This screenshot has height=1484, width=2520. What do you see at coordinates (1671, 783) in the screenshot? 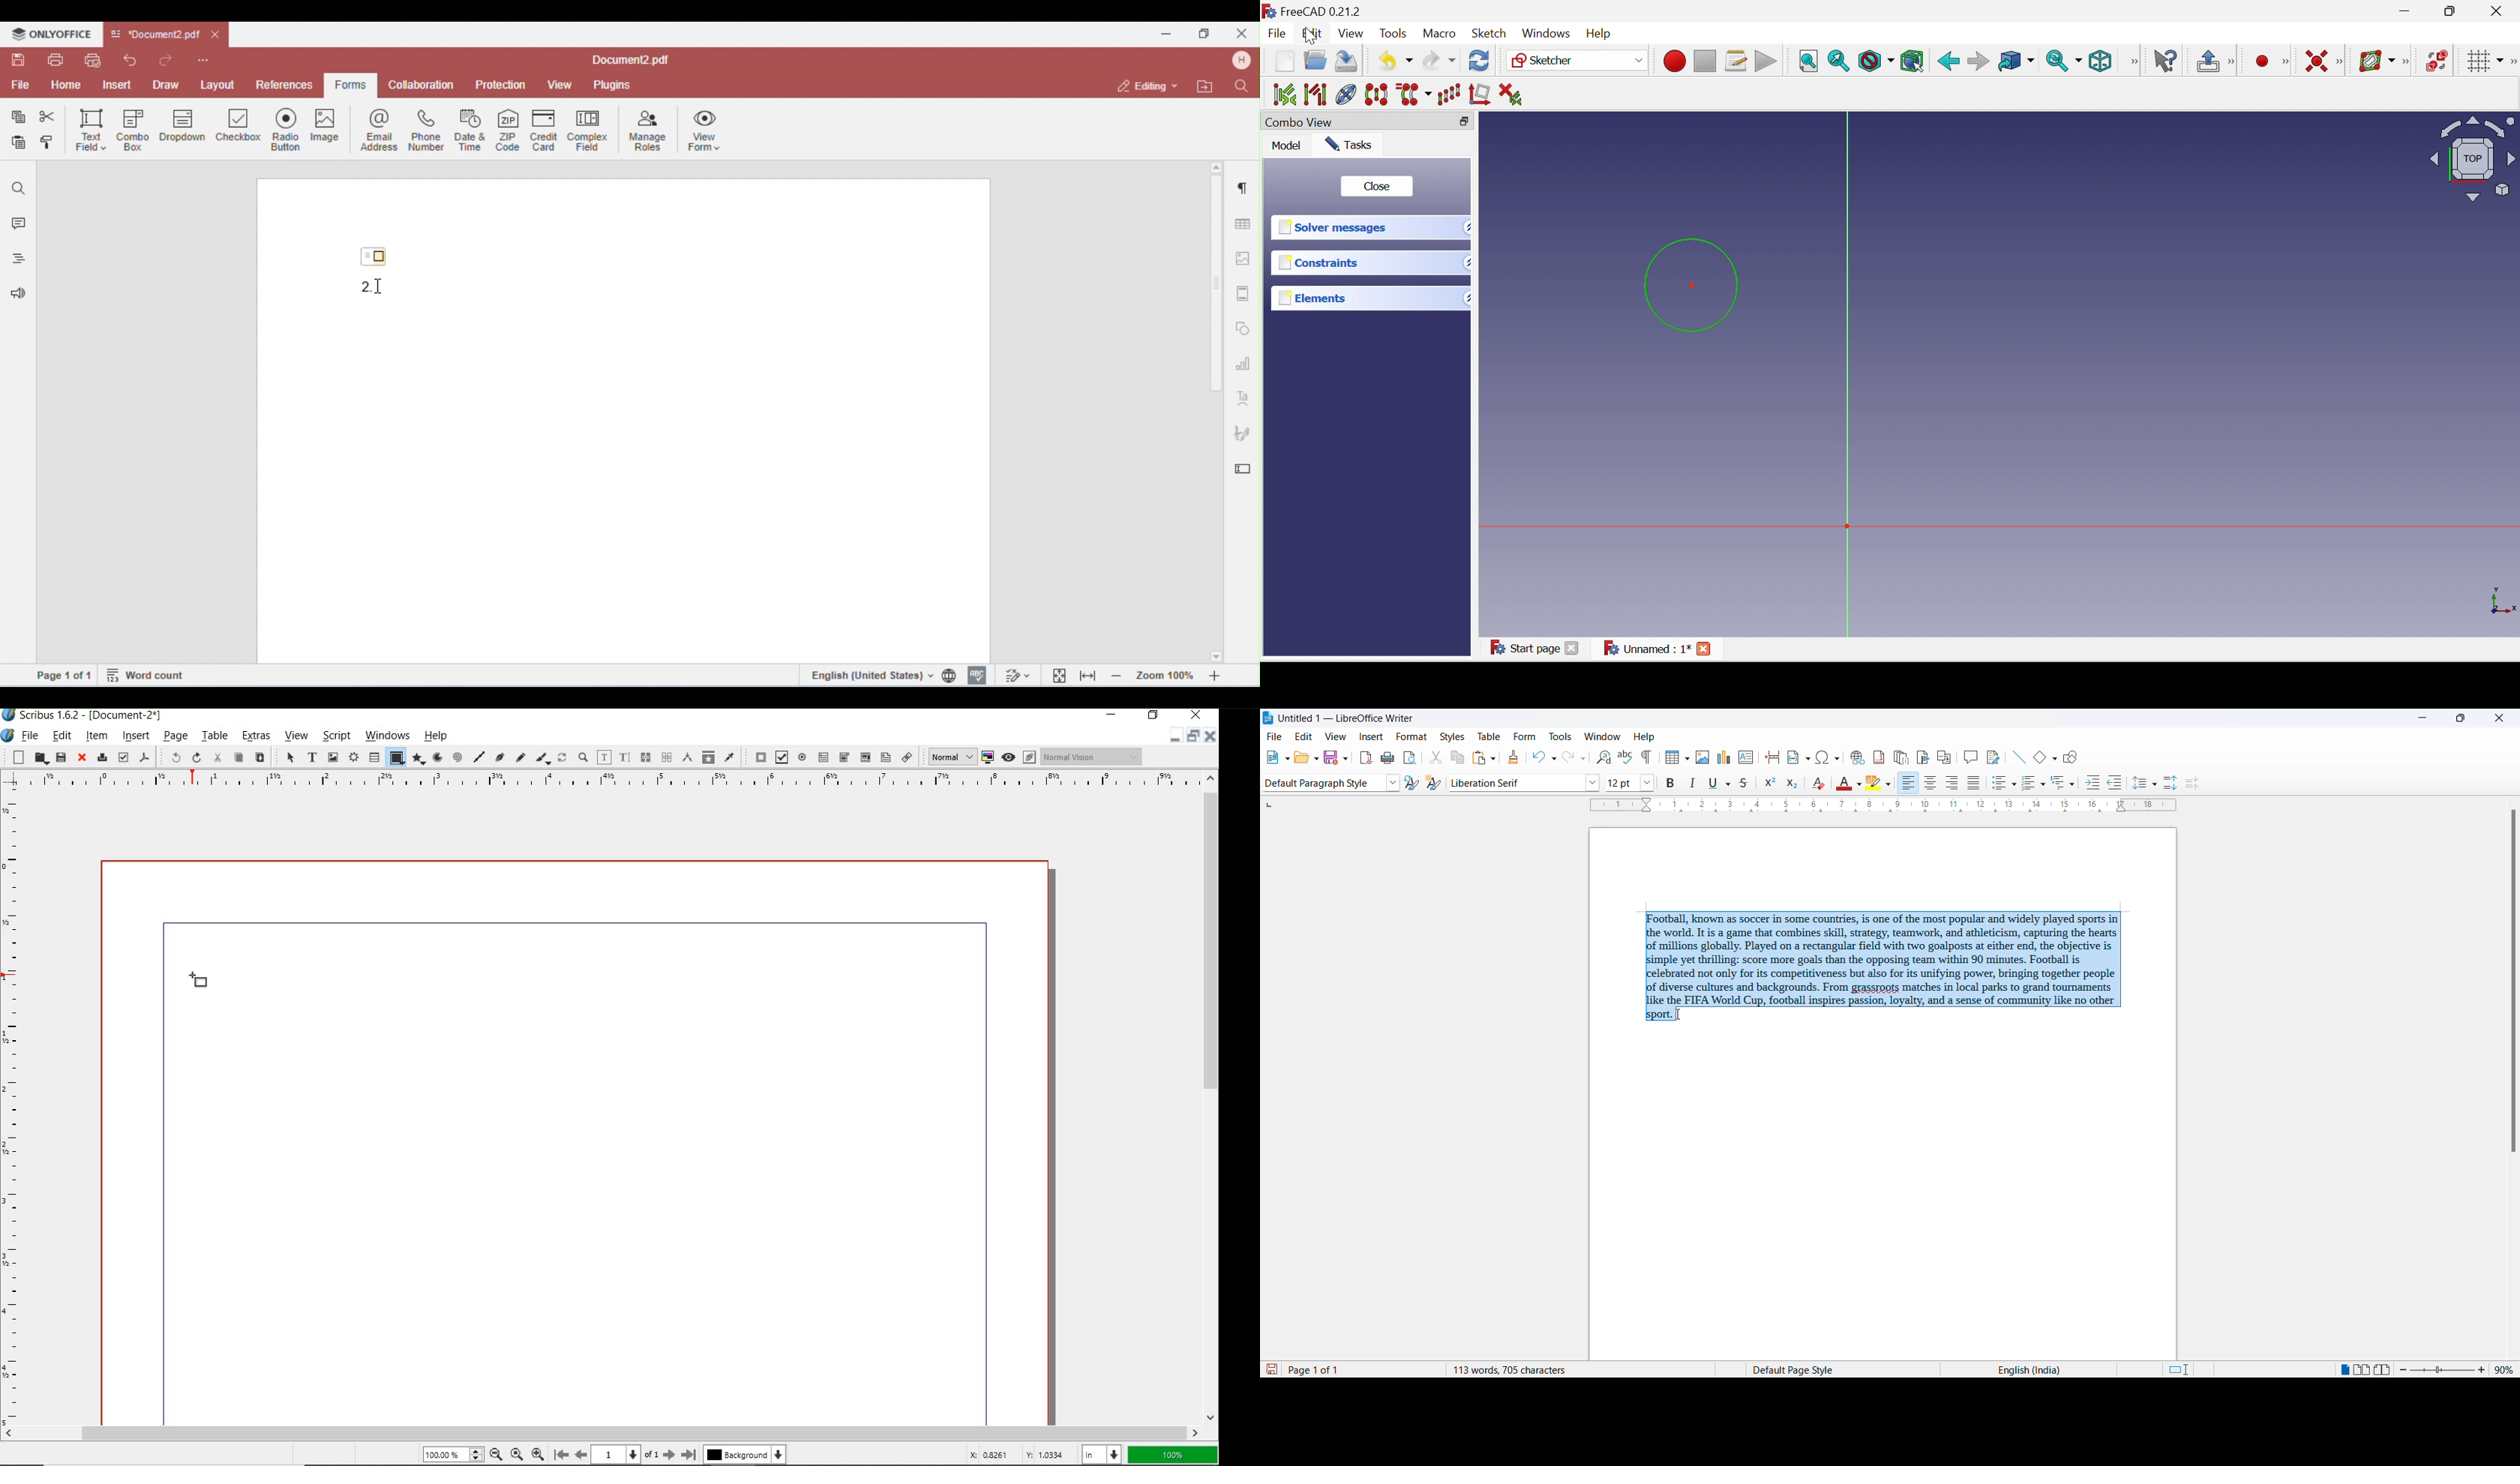
I see `bold` at bounding box center [1671, 783].